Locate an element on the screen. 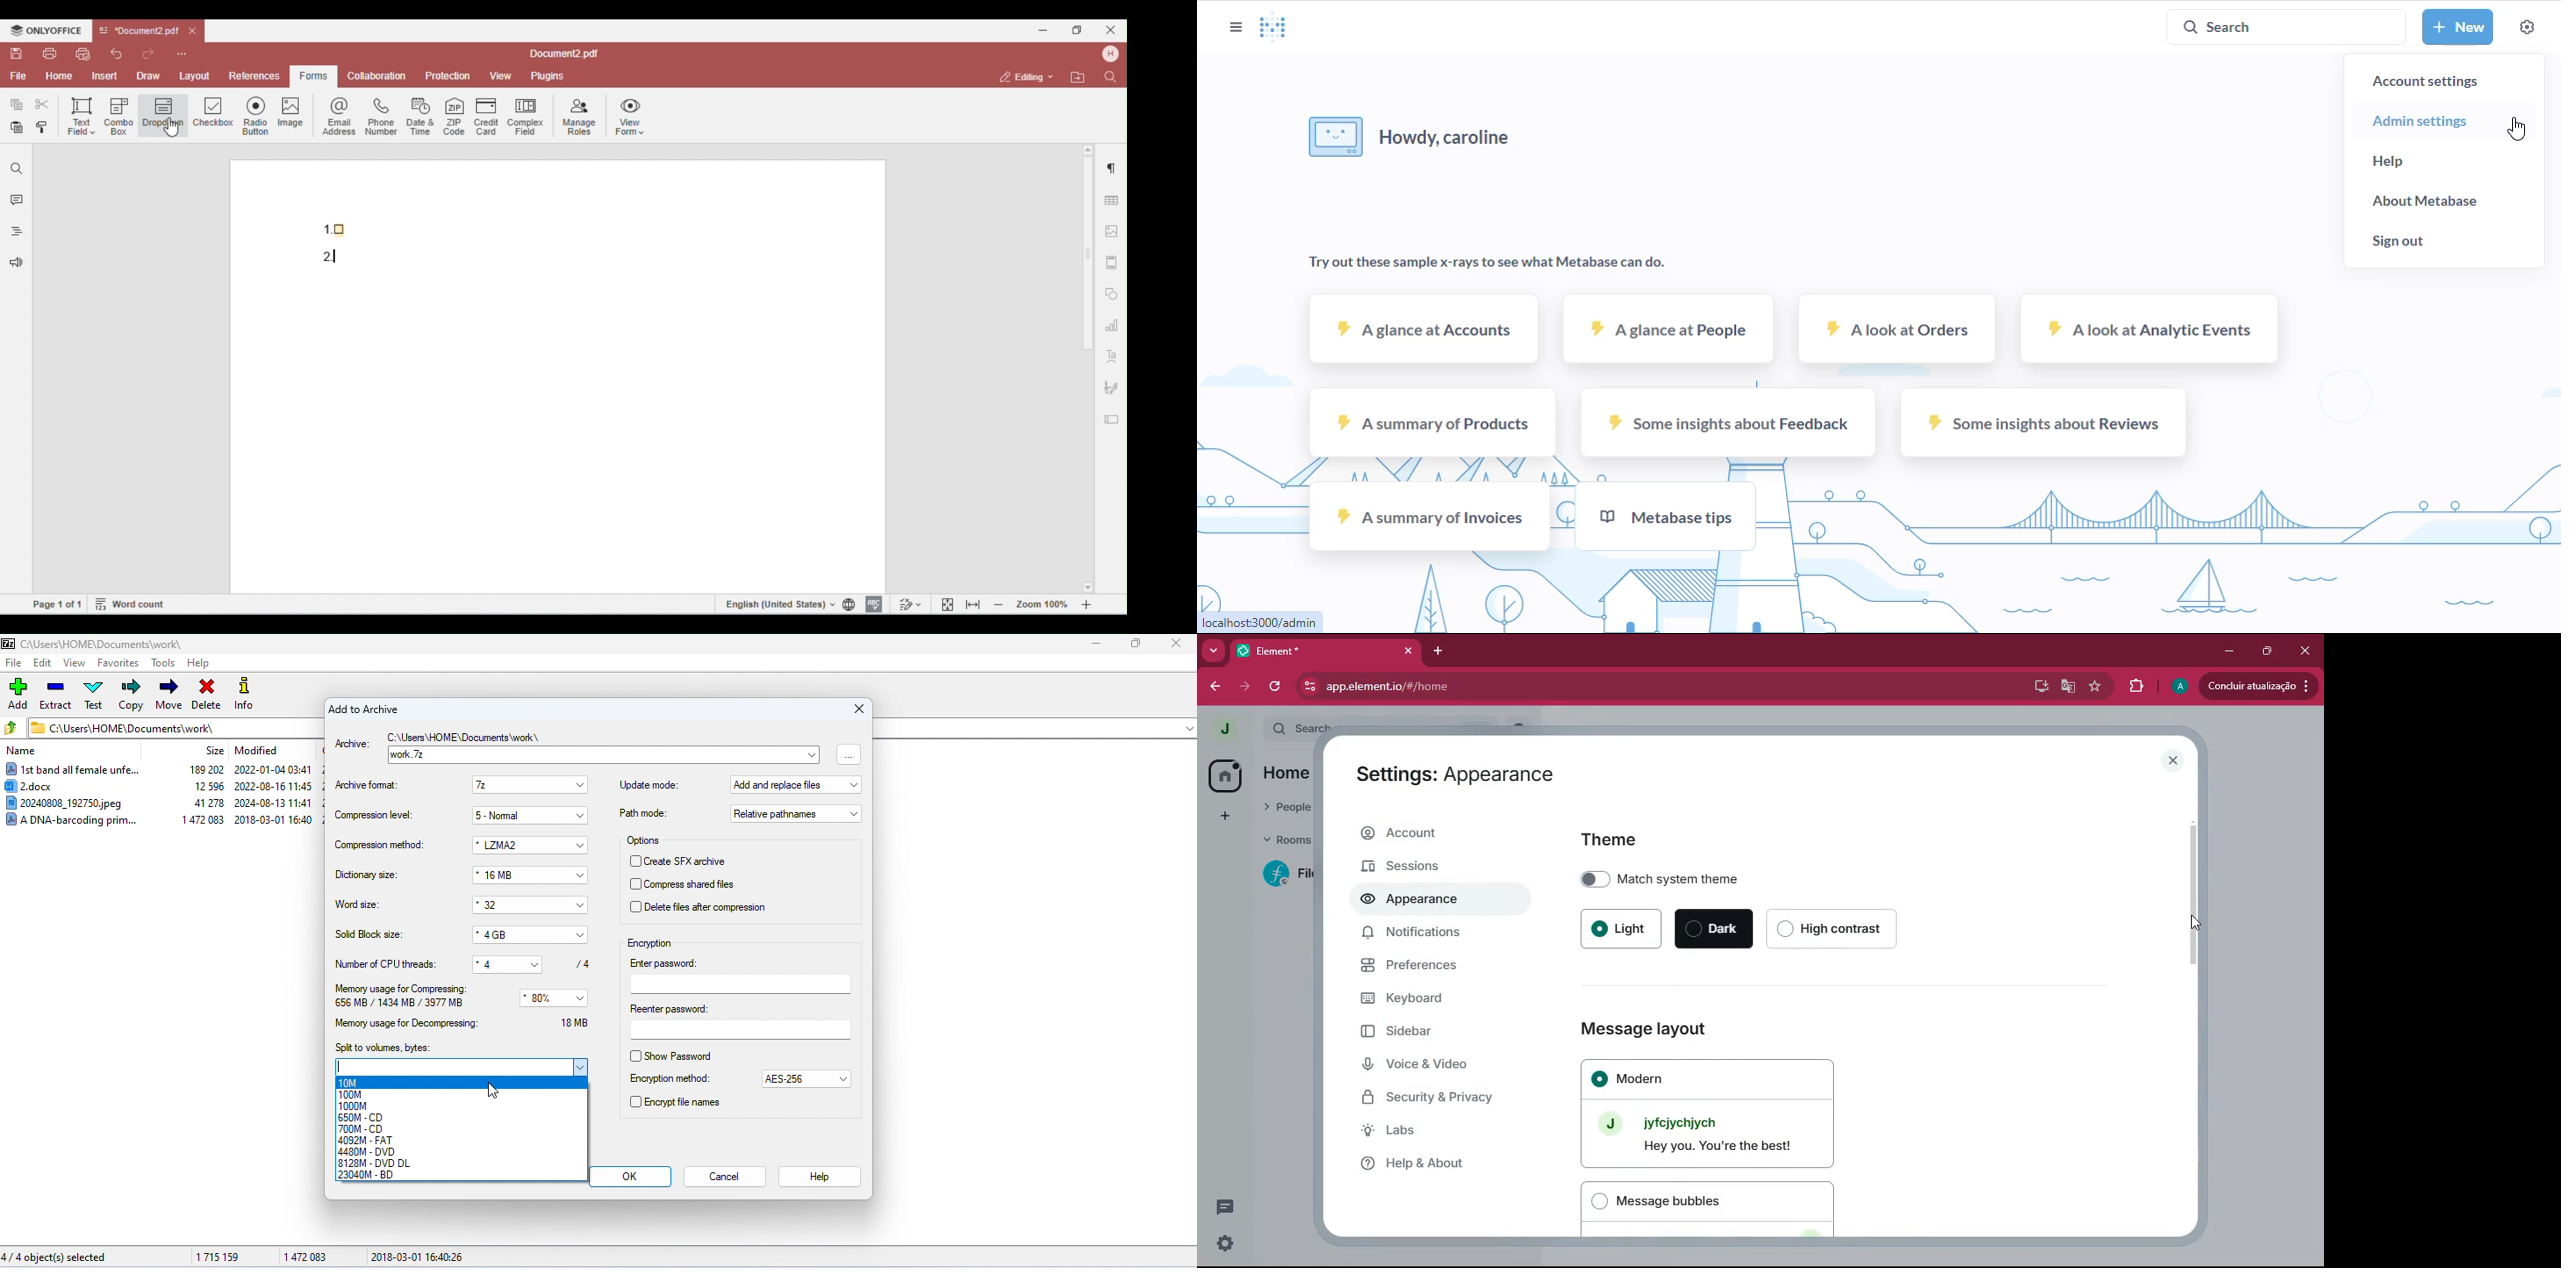 The image size is (2576, 1288). memory usage for decompressing  18 MB is located at coordinates (470, 1023).